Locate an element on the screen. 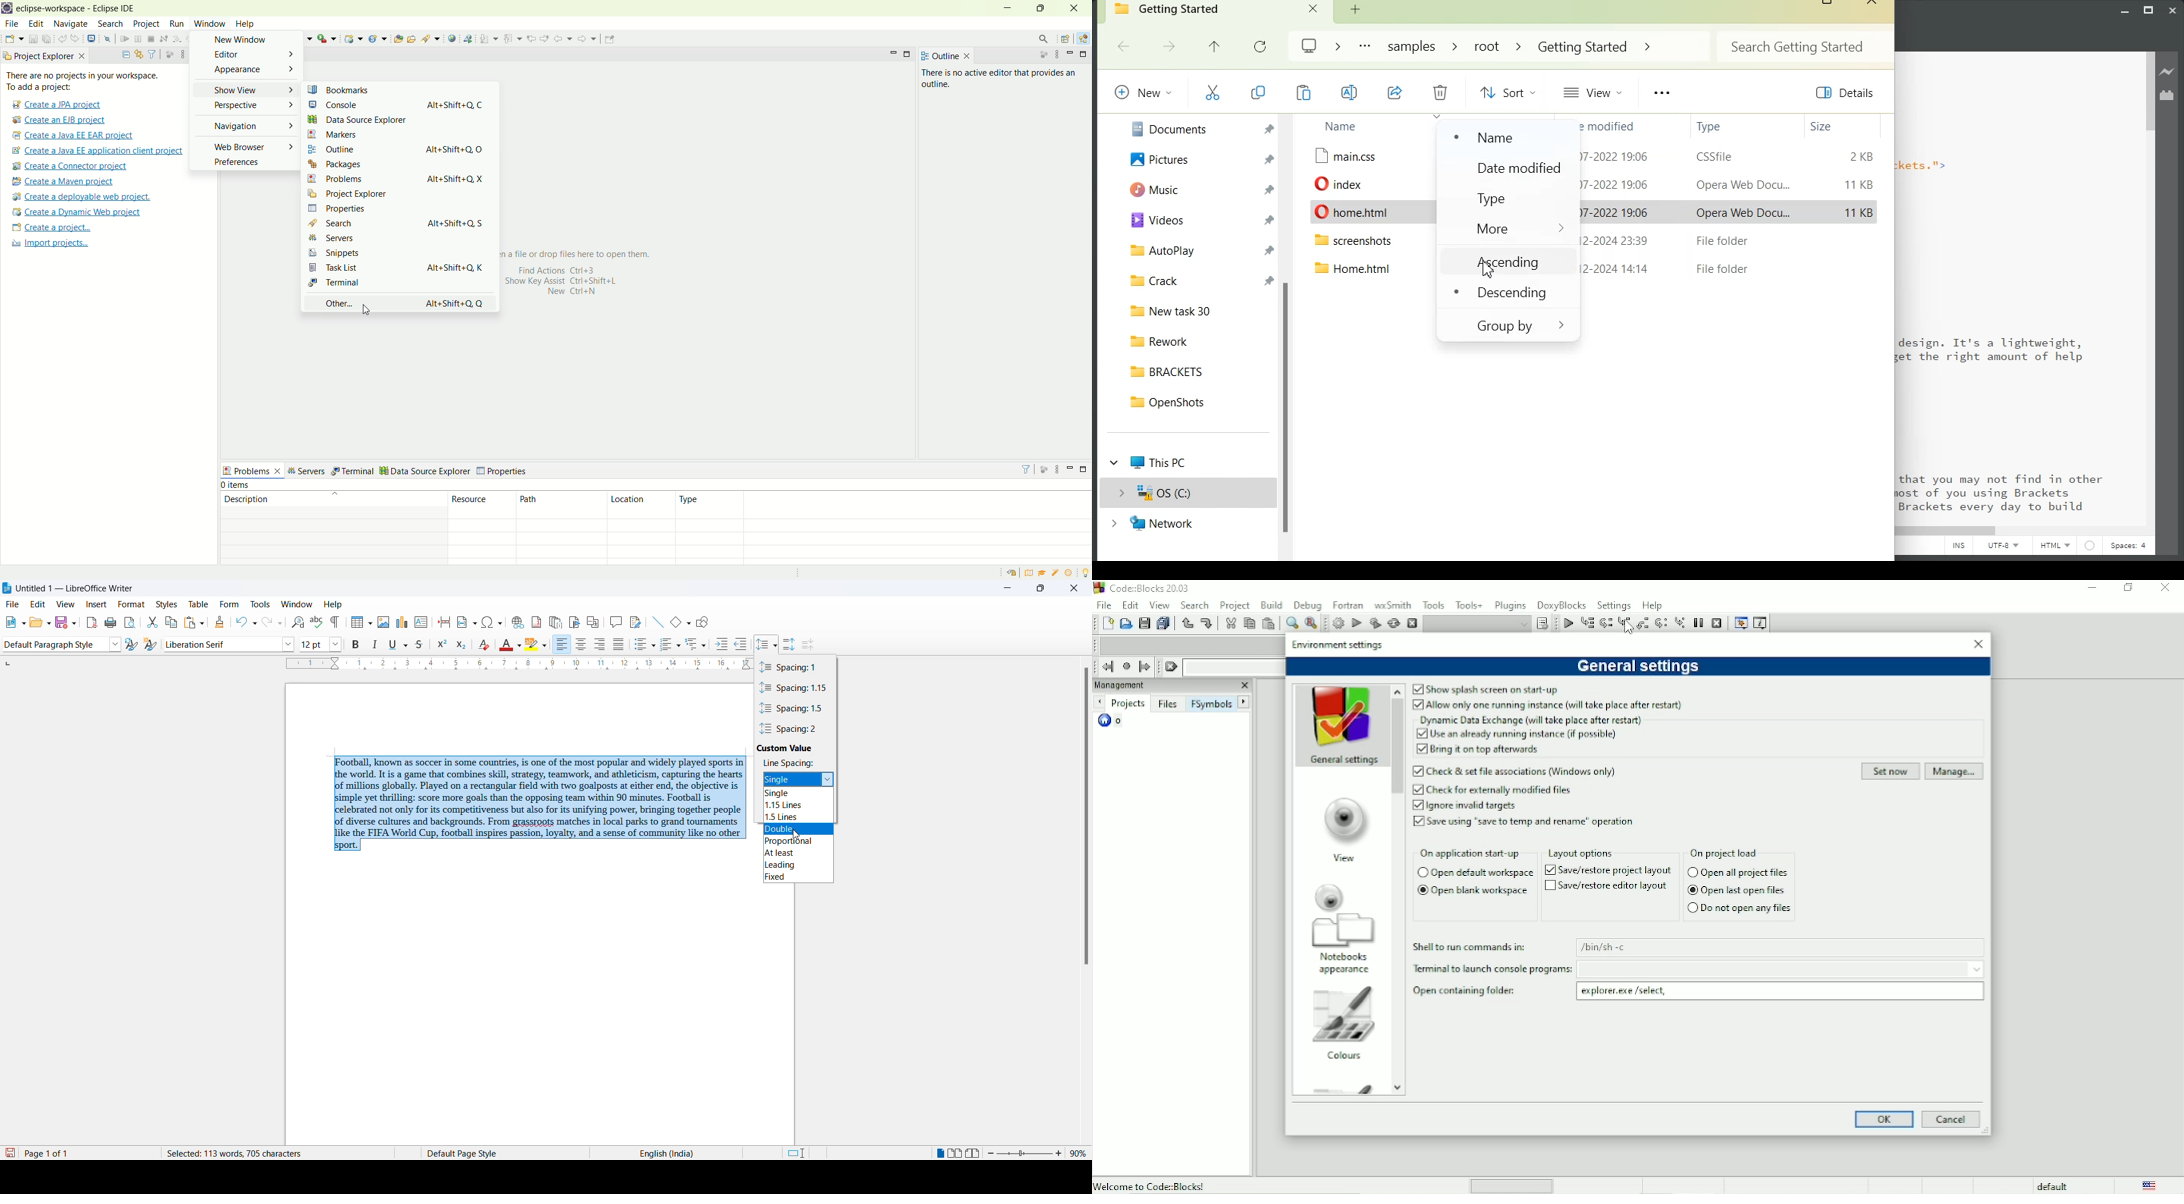  logo is located at coordinates (7, 8).